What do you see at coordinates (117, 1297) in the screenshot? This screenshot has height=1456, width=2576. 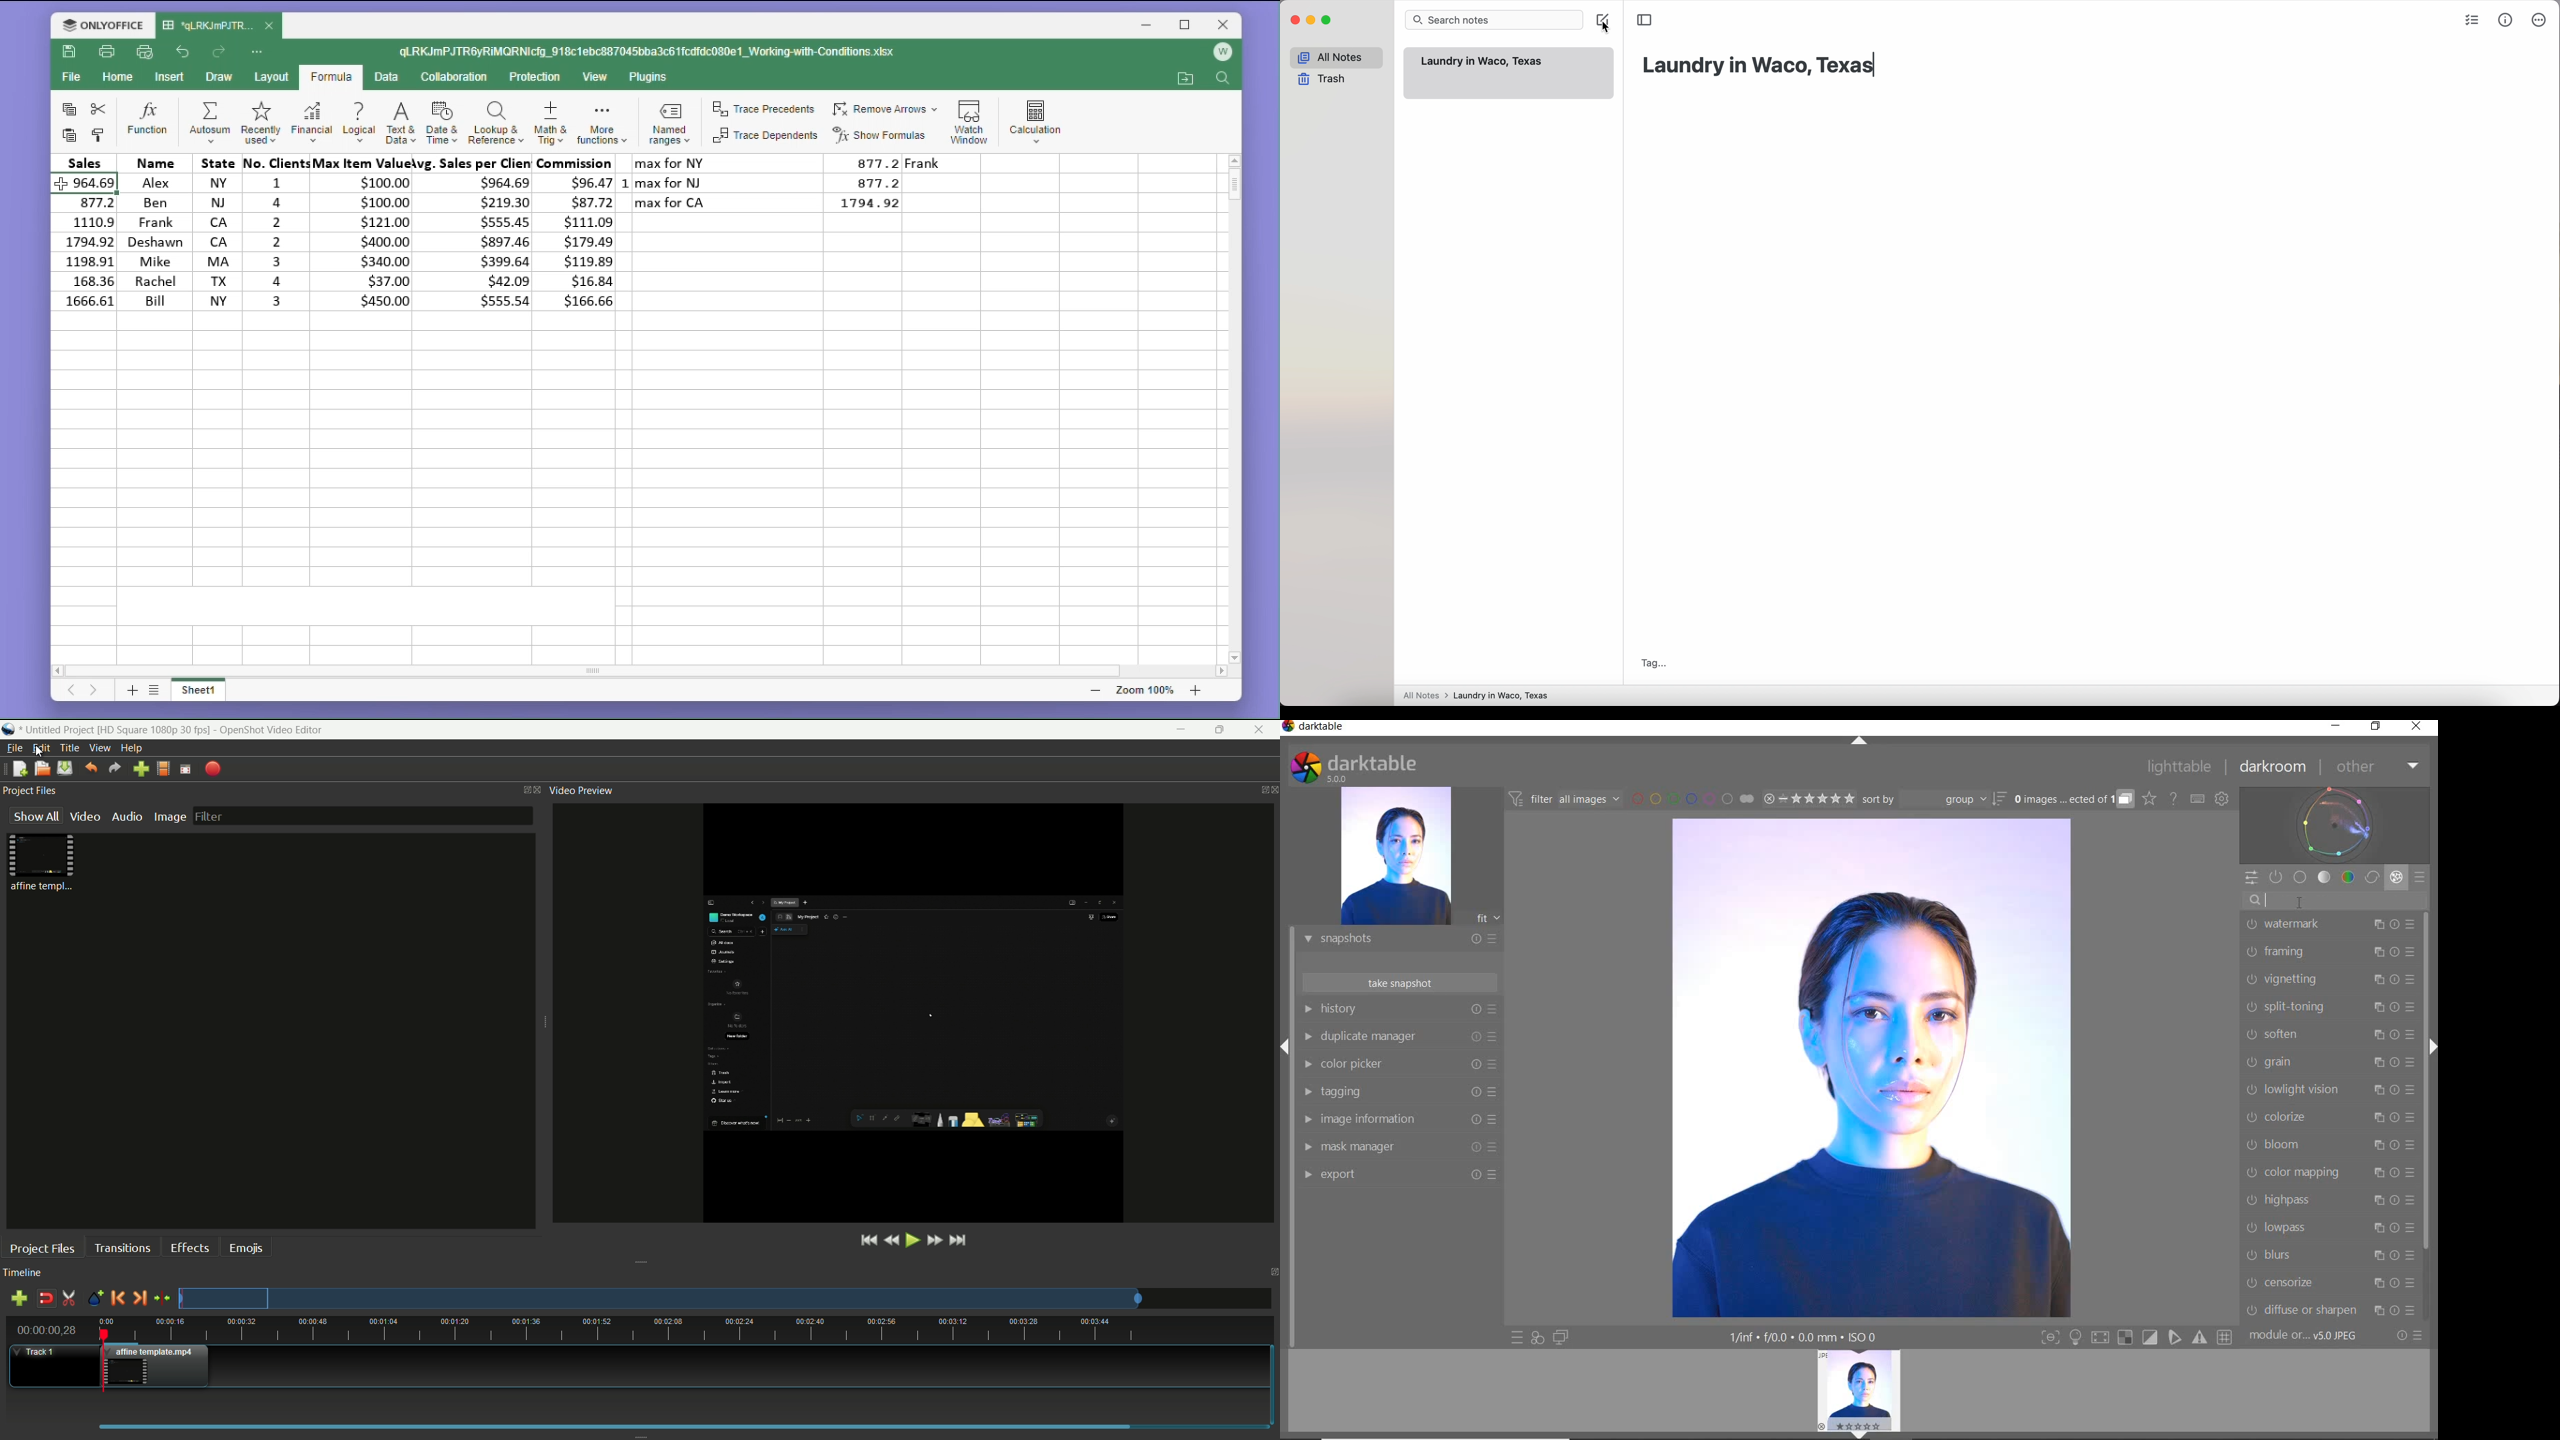 I see `previous marker` at bounding box center [117, 1297].